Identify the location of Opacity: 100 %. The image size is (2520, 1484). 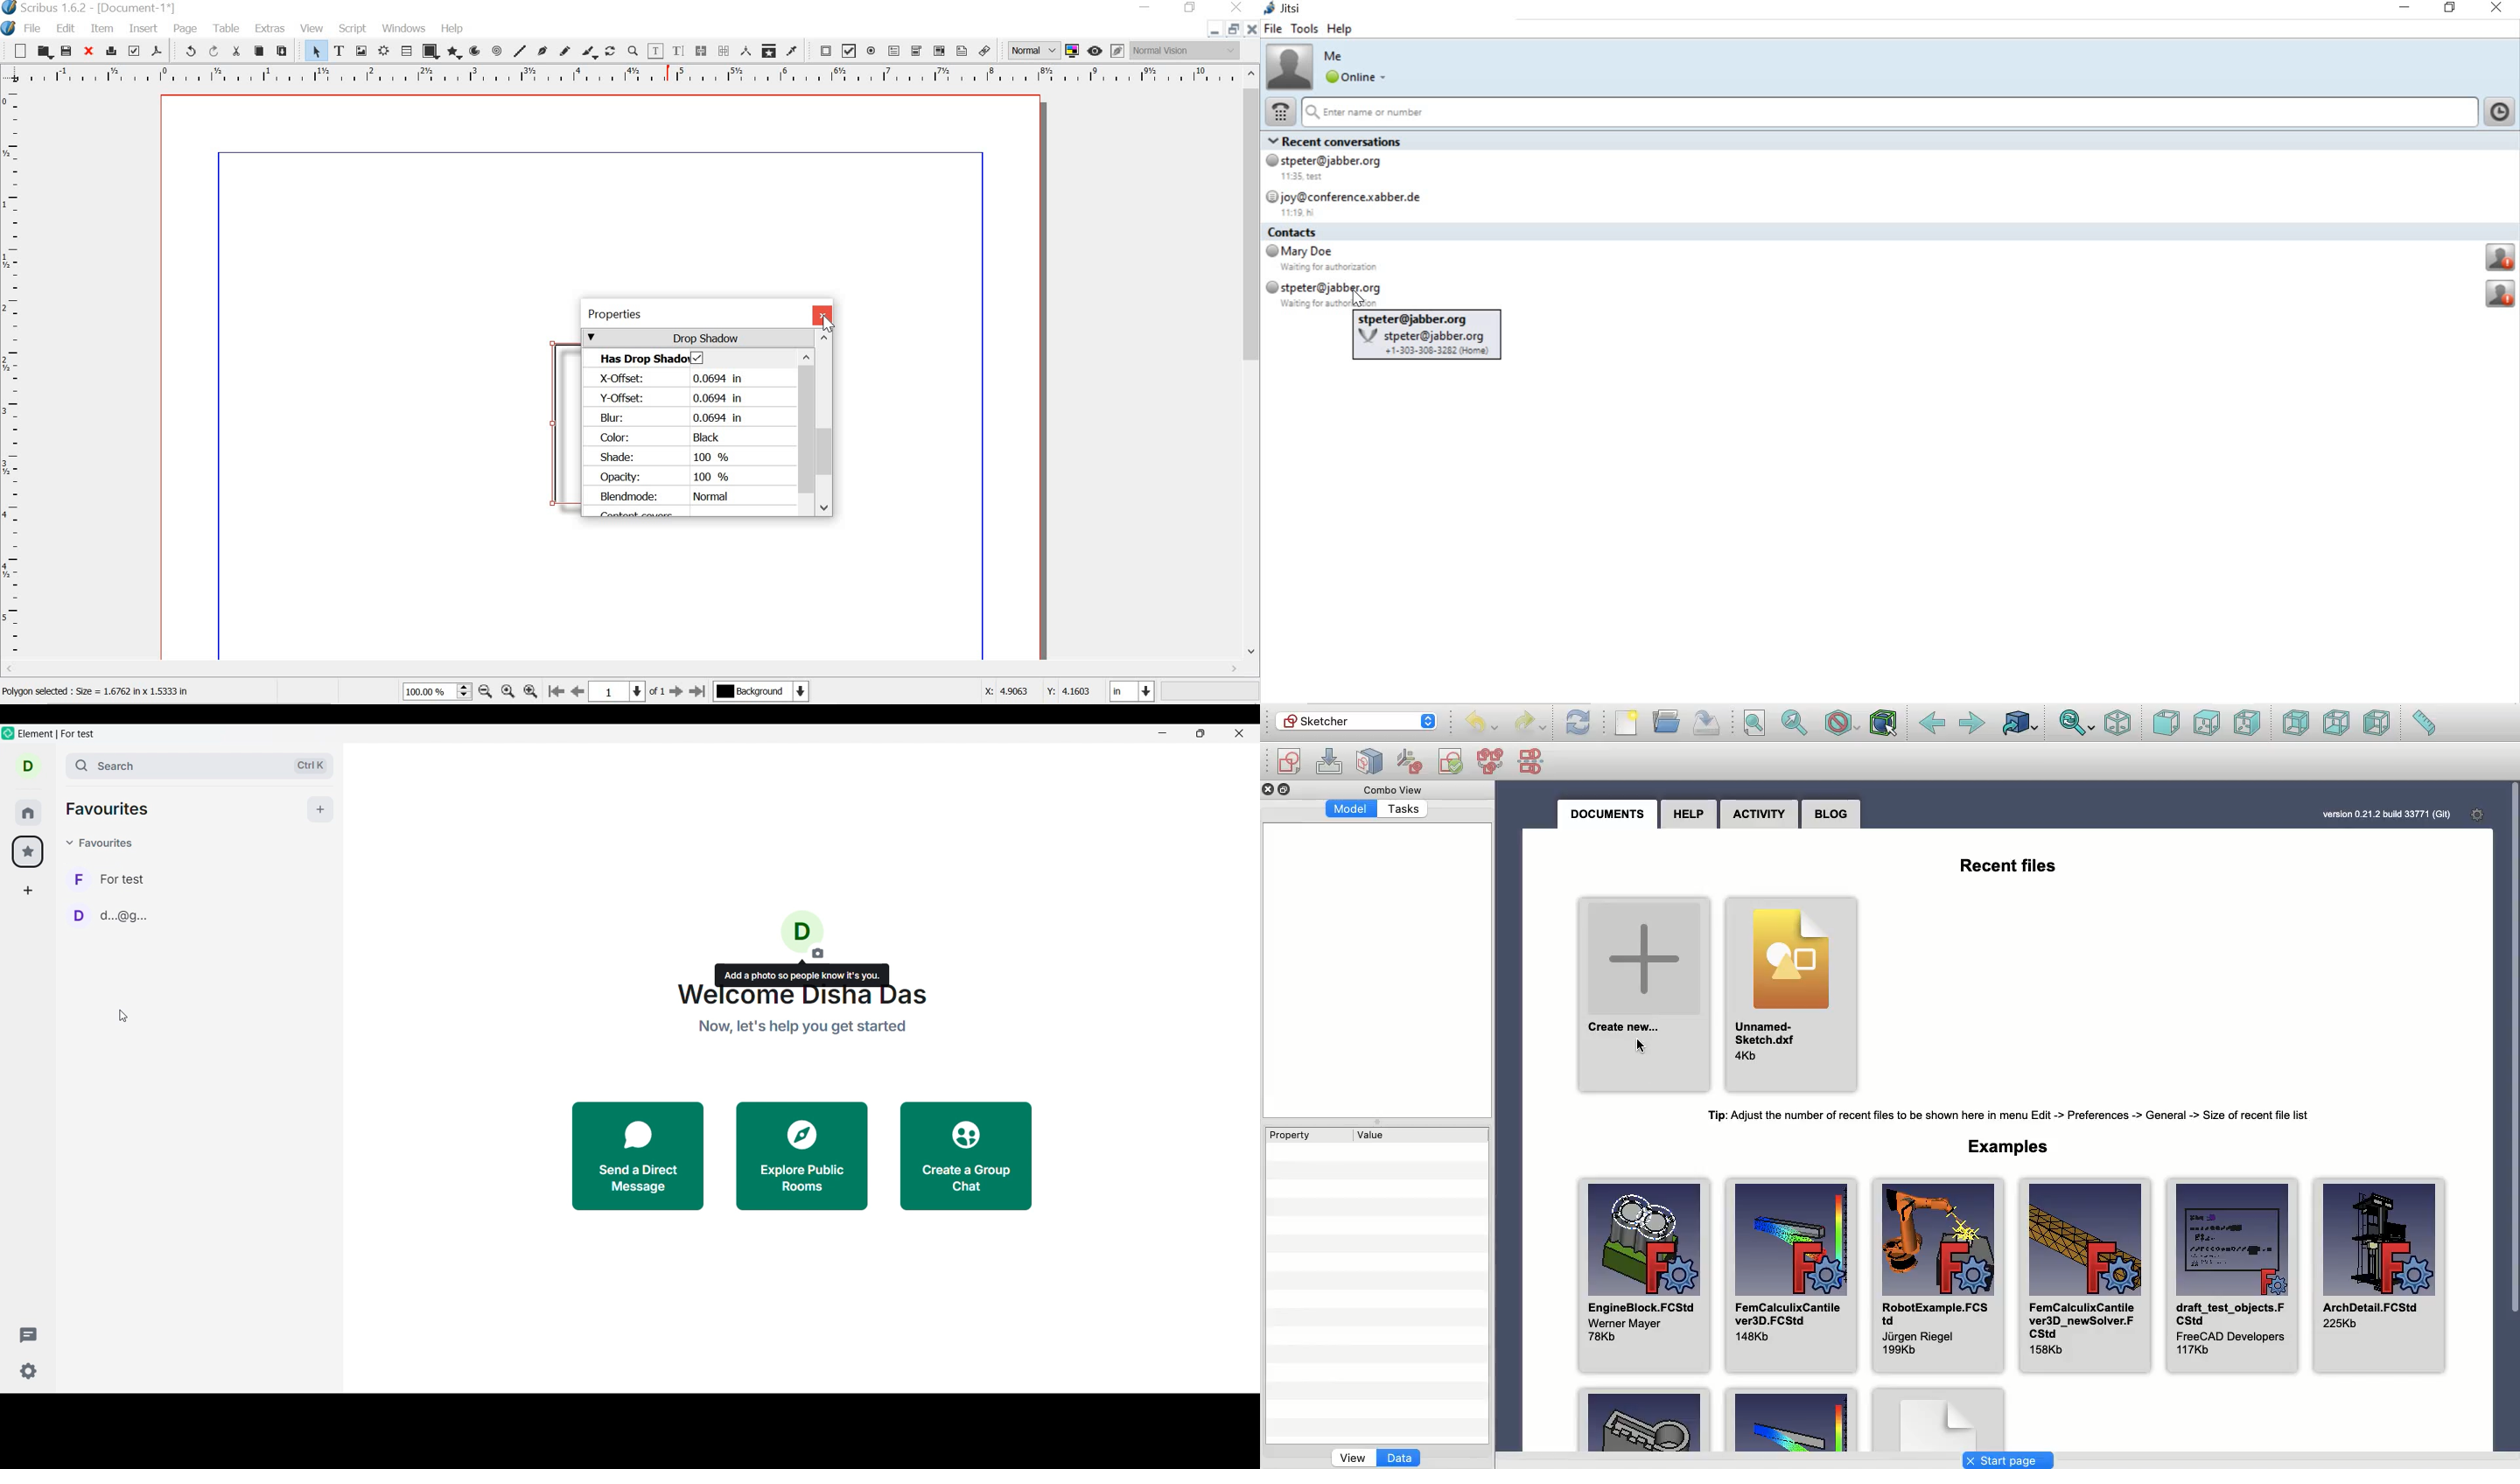
(666, 476).